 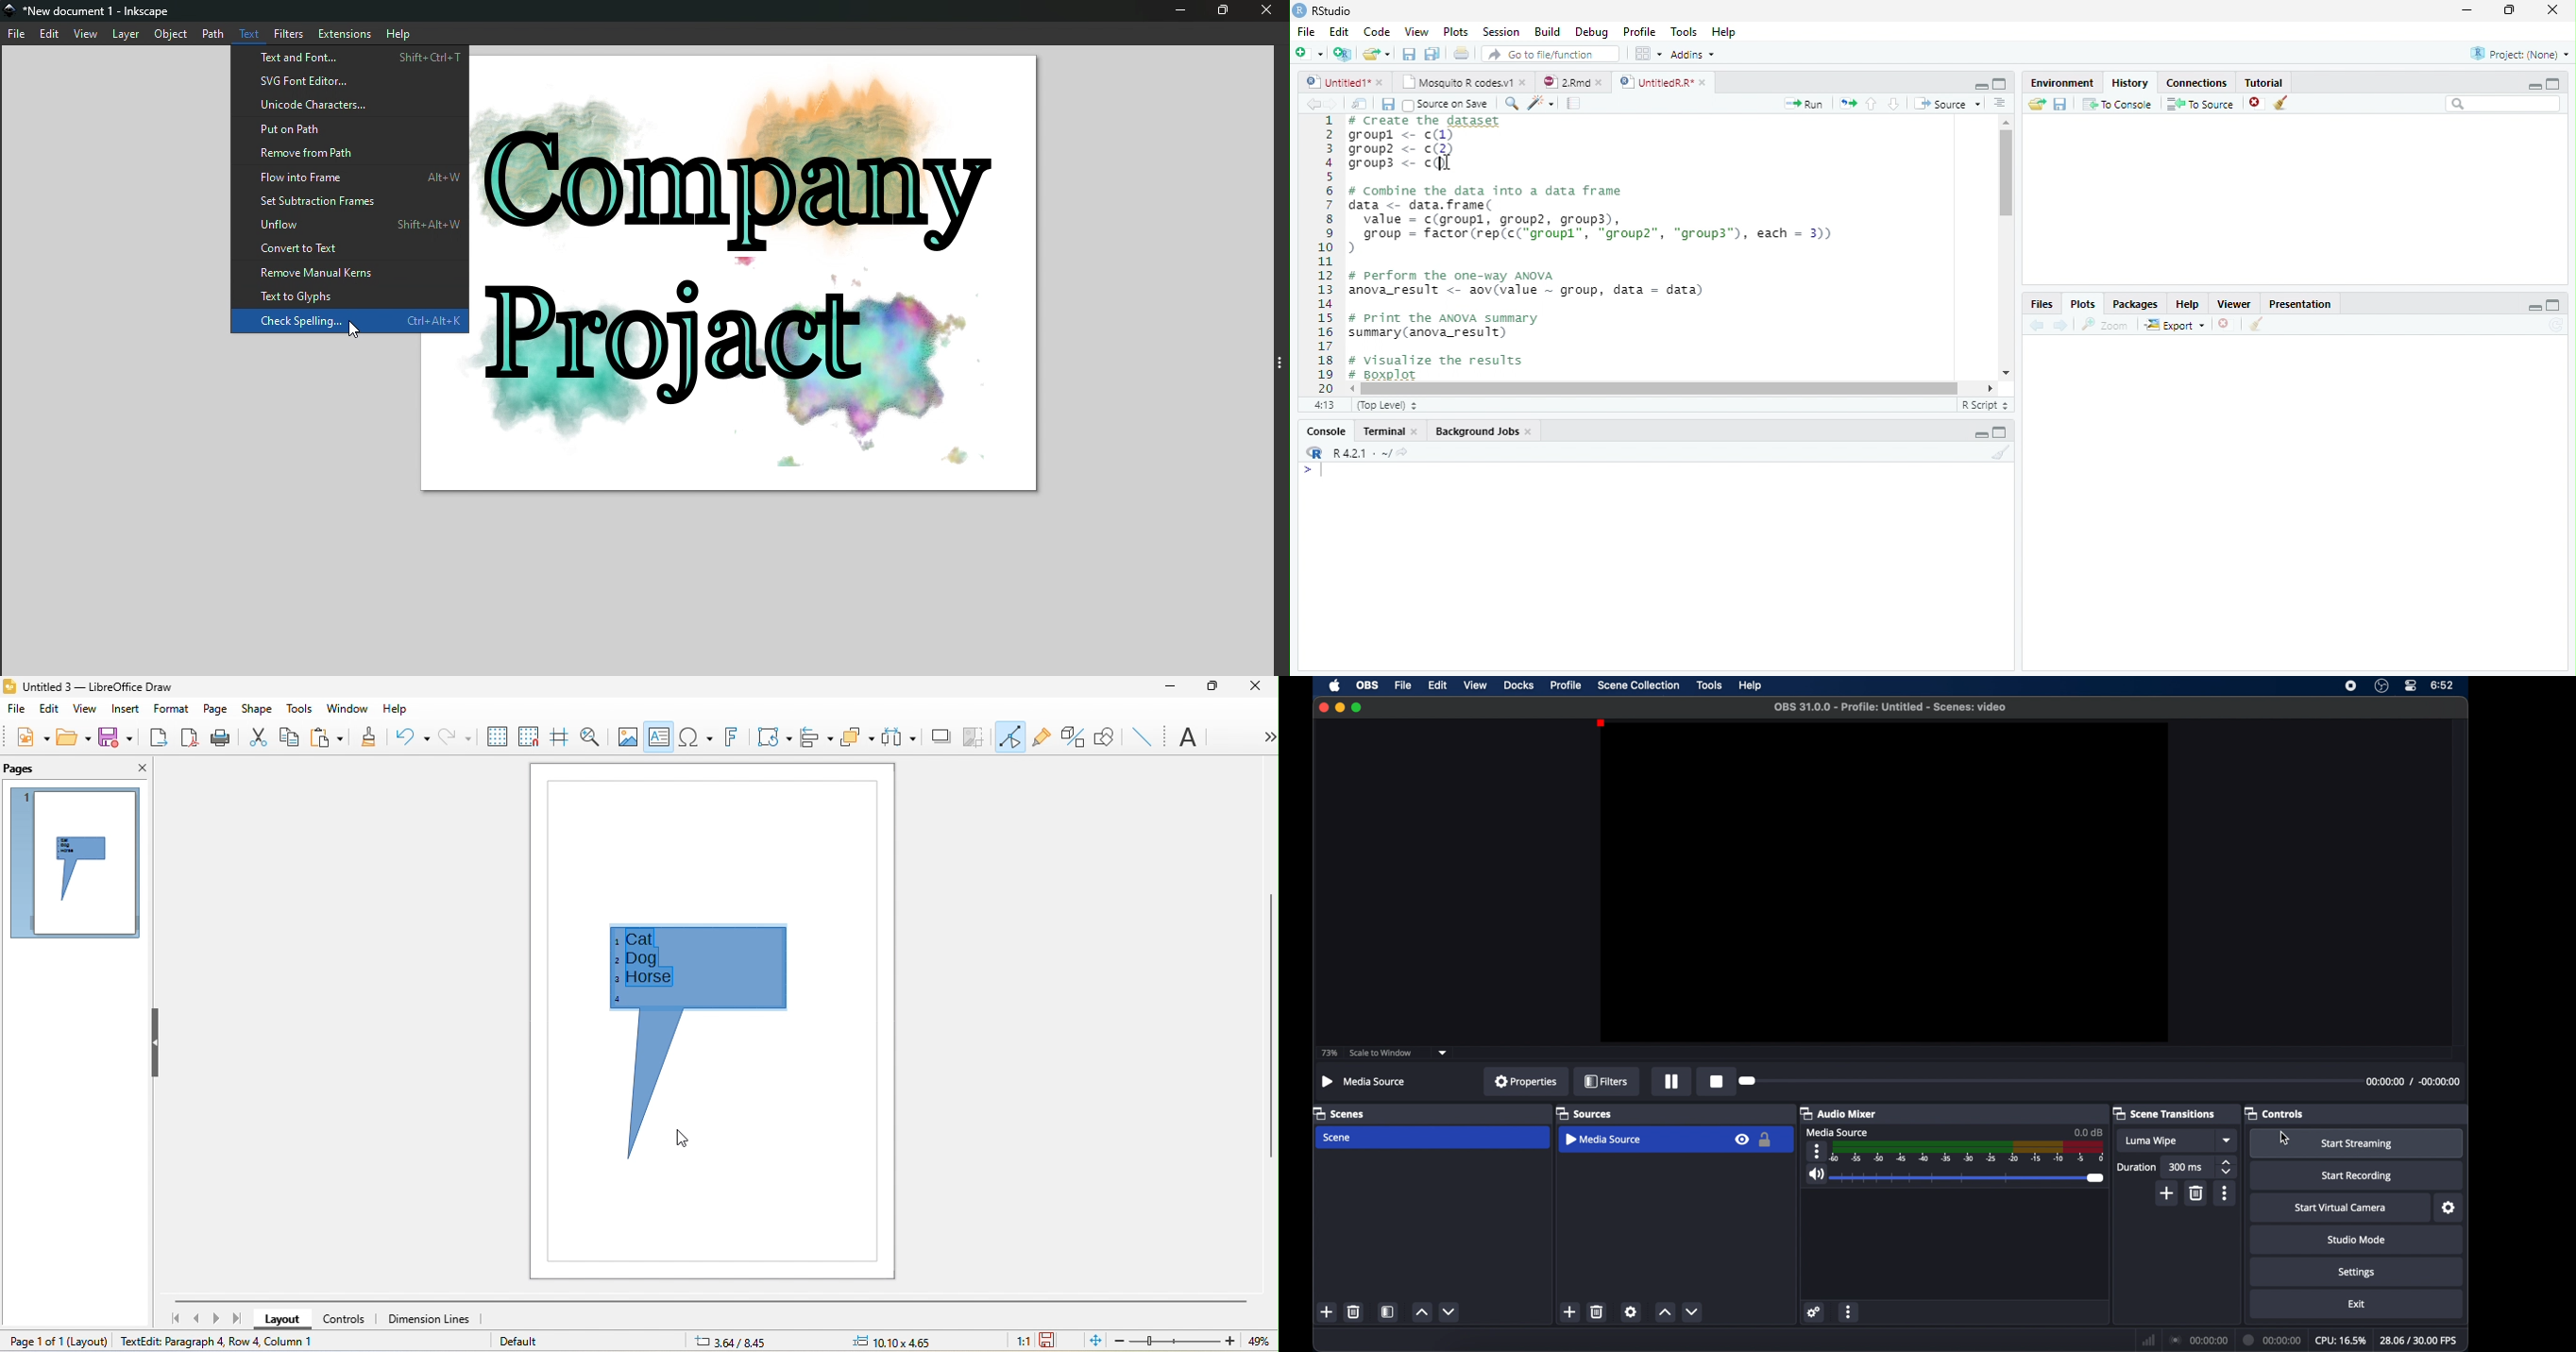 I want to click on scene, so click(x=1338, y=1137).